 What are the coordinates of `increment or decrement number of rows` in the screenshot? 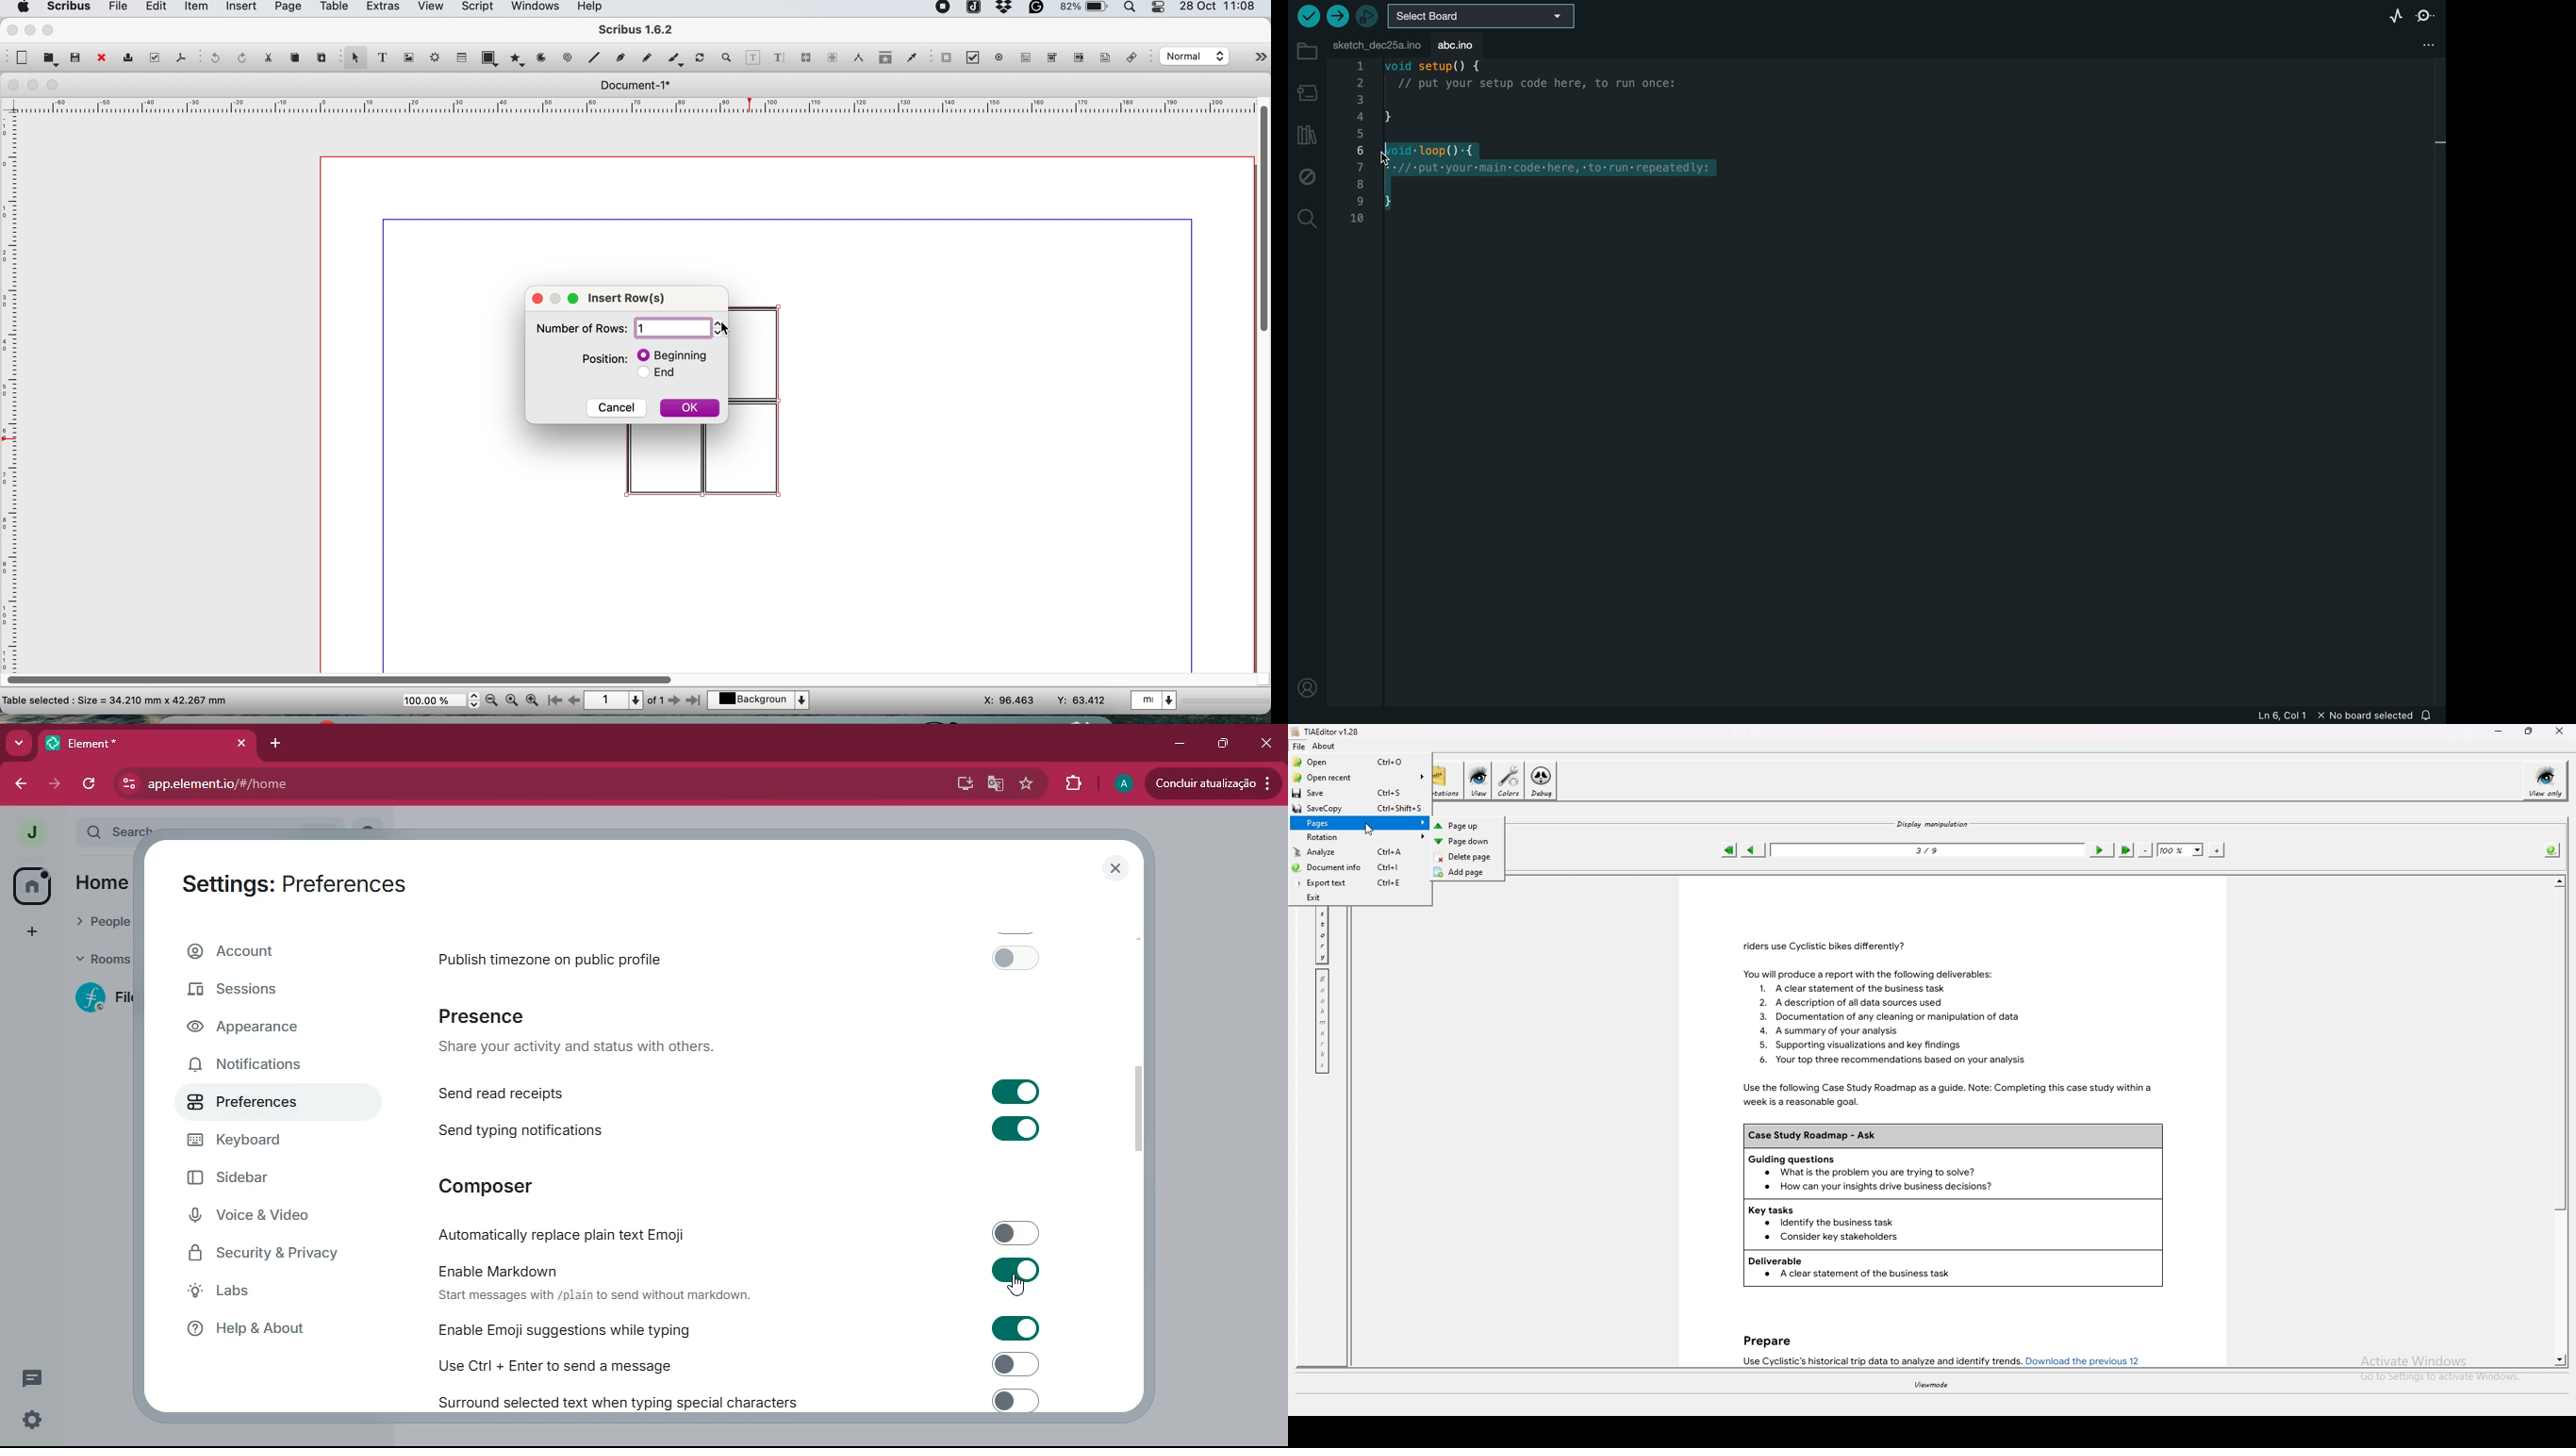 It's located at (722, 328).